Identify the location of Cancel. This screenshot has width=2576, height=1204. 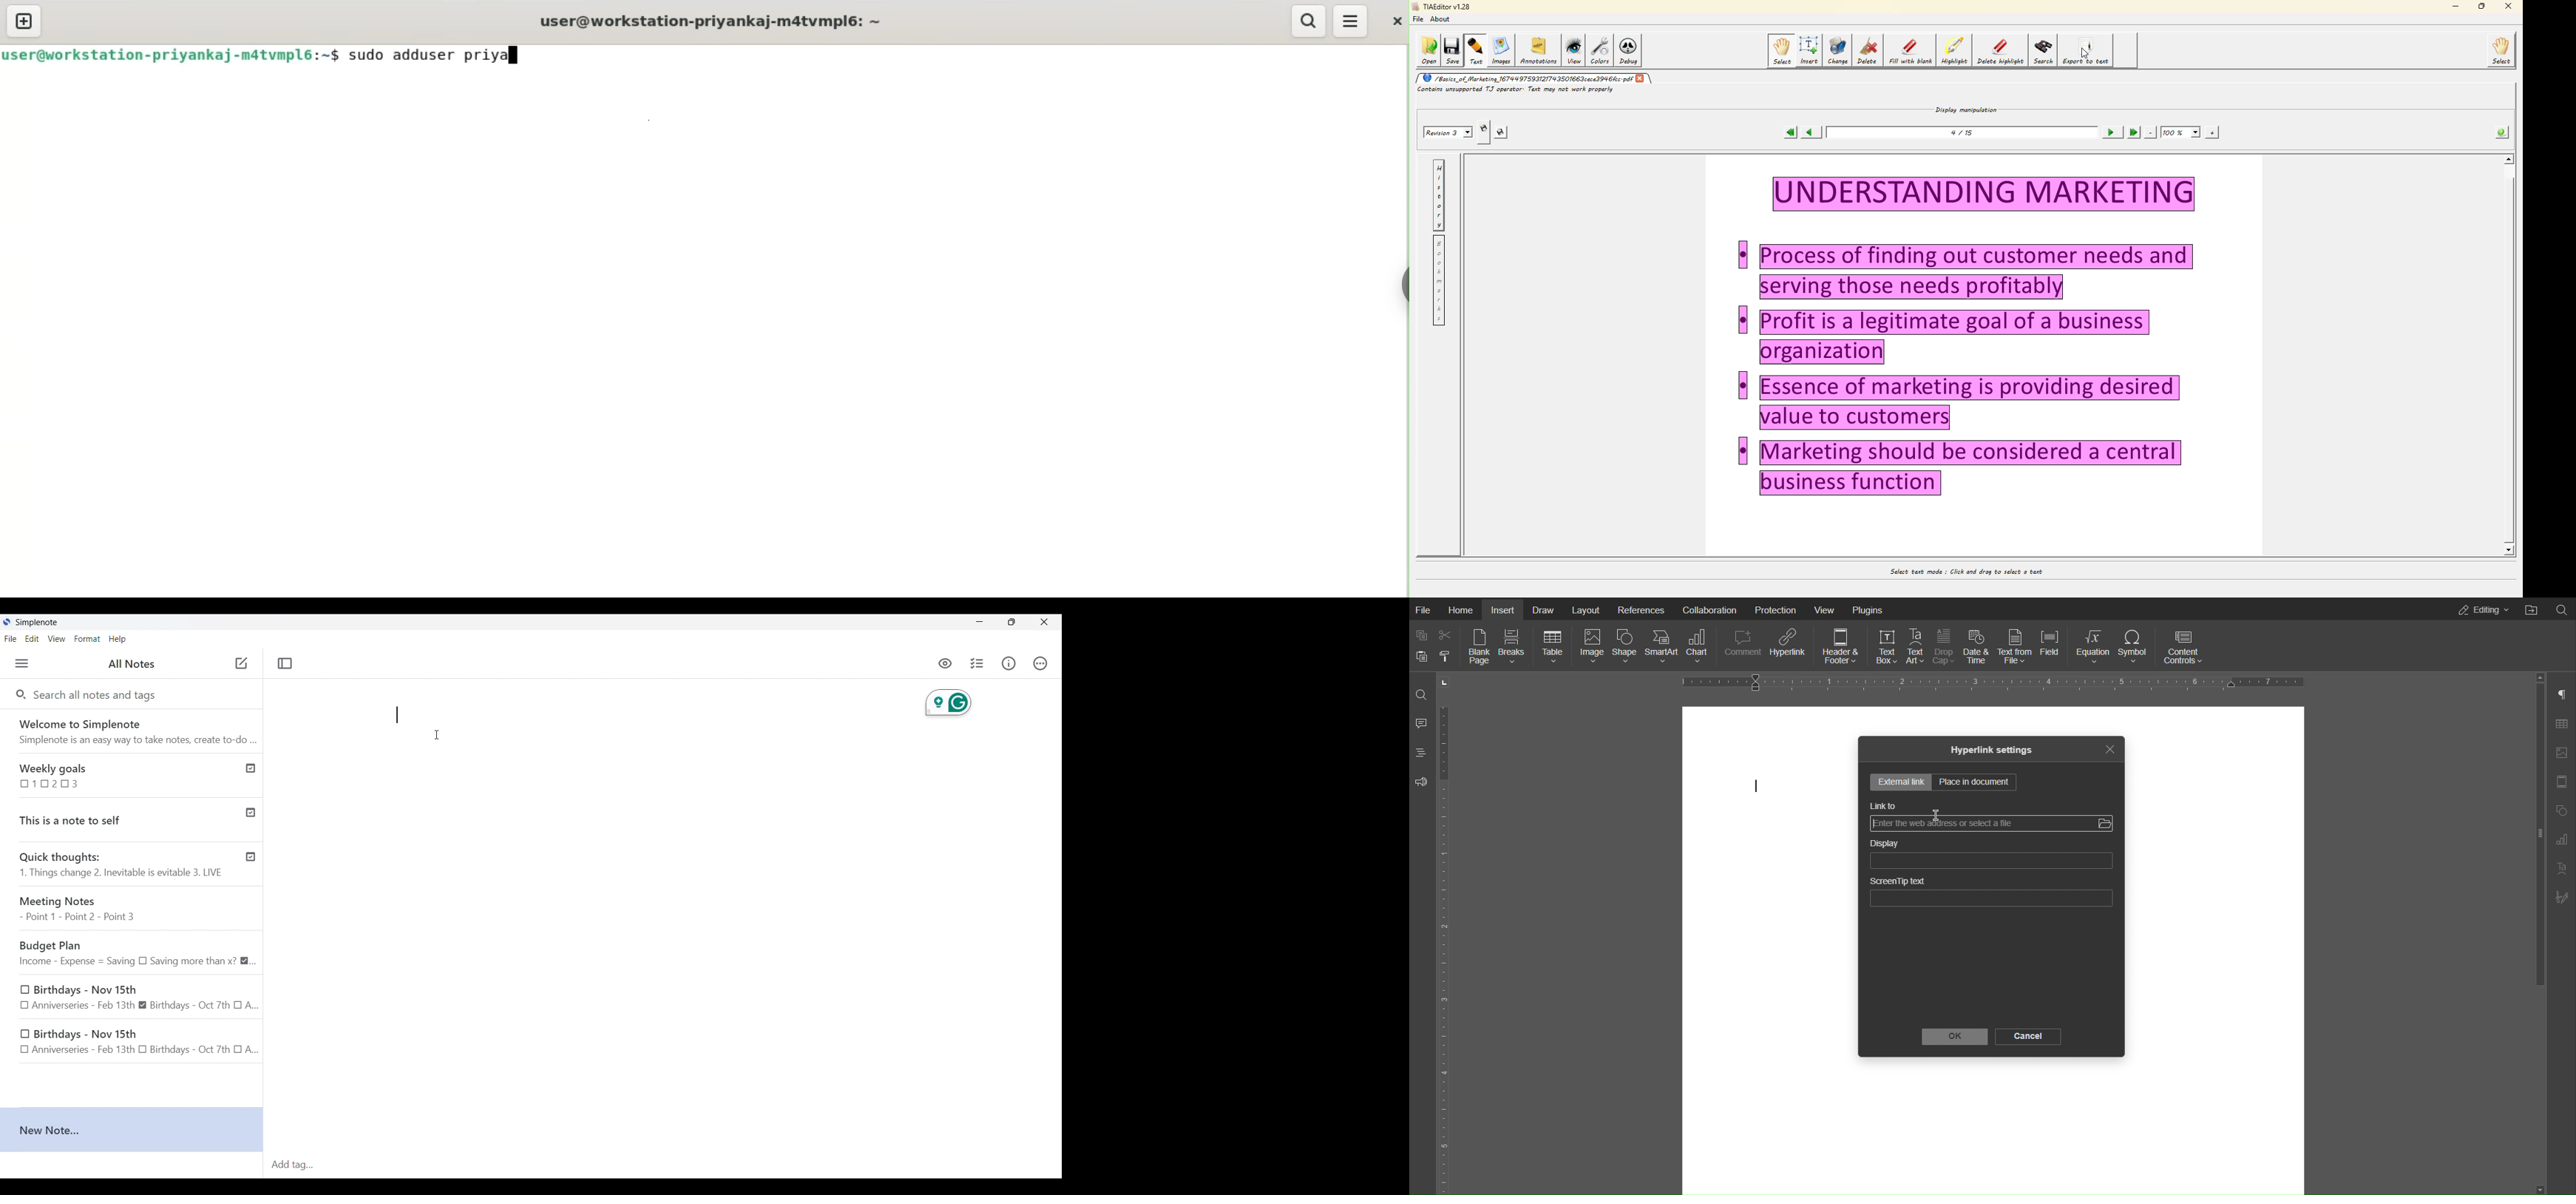
(2027, 1036).